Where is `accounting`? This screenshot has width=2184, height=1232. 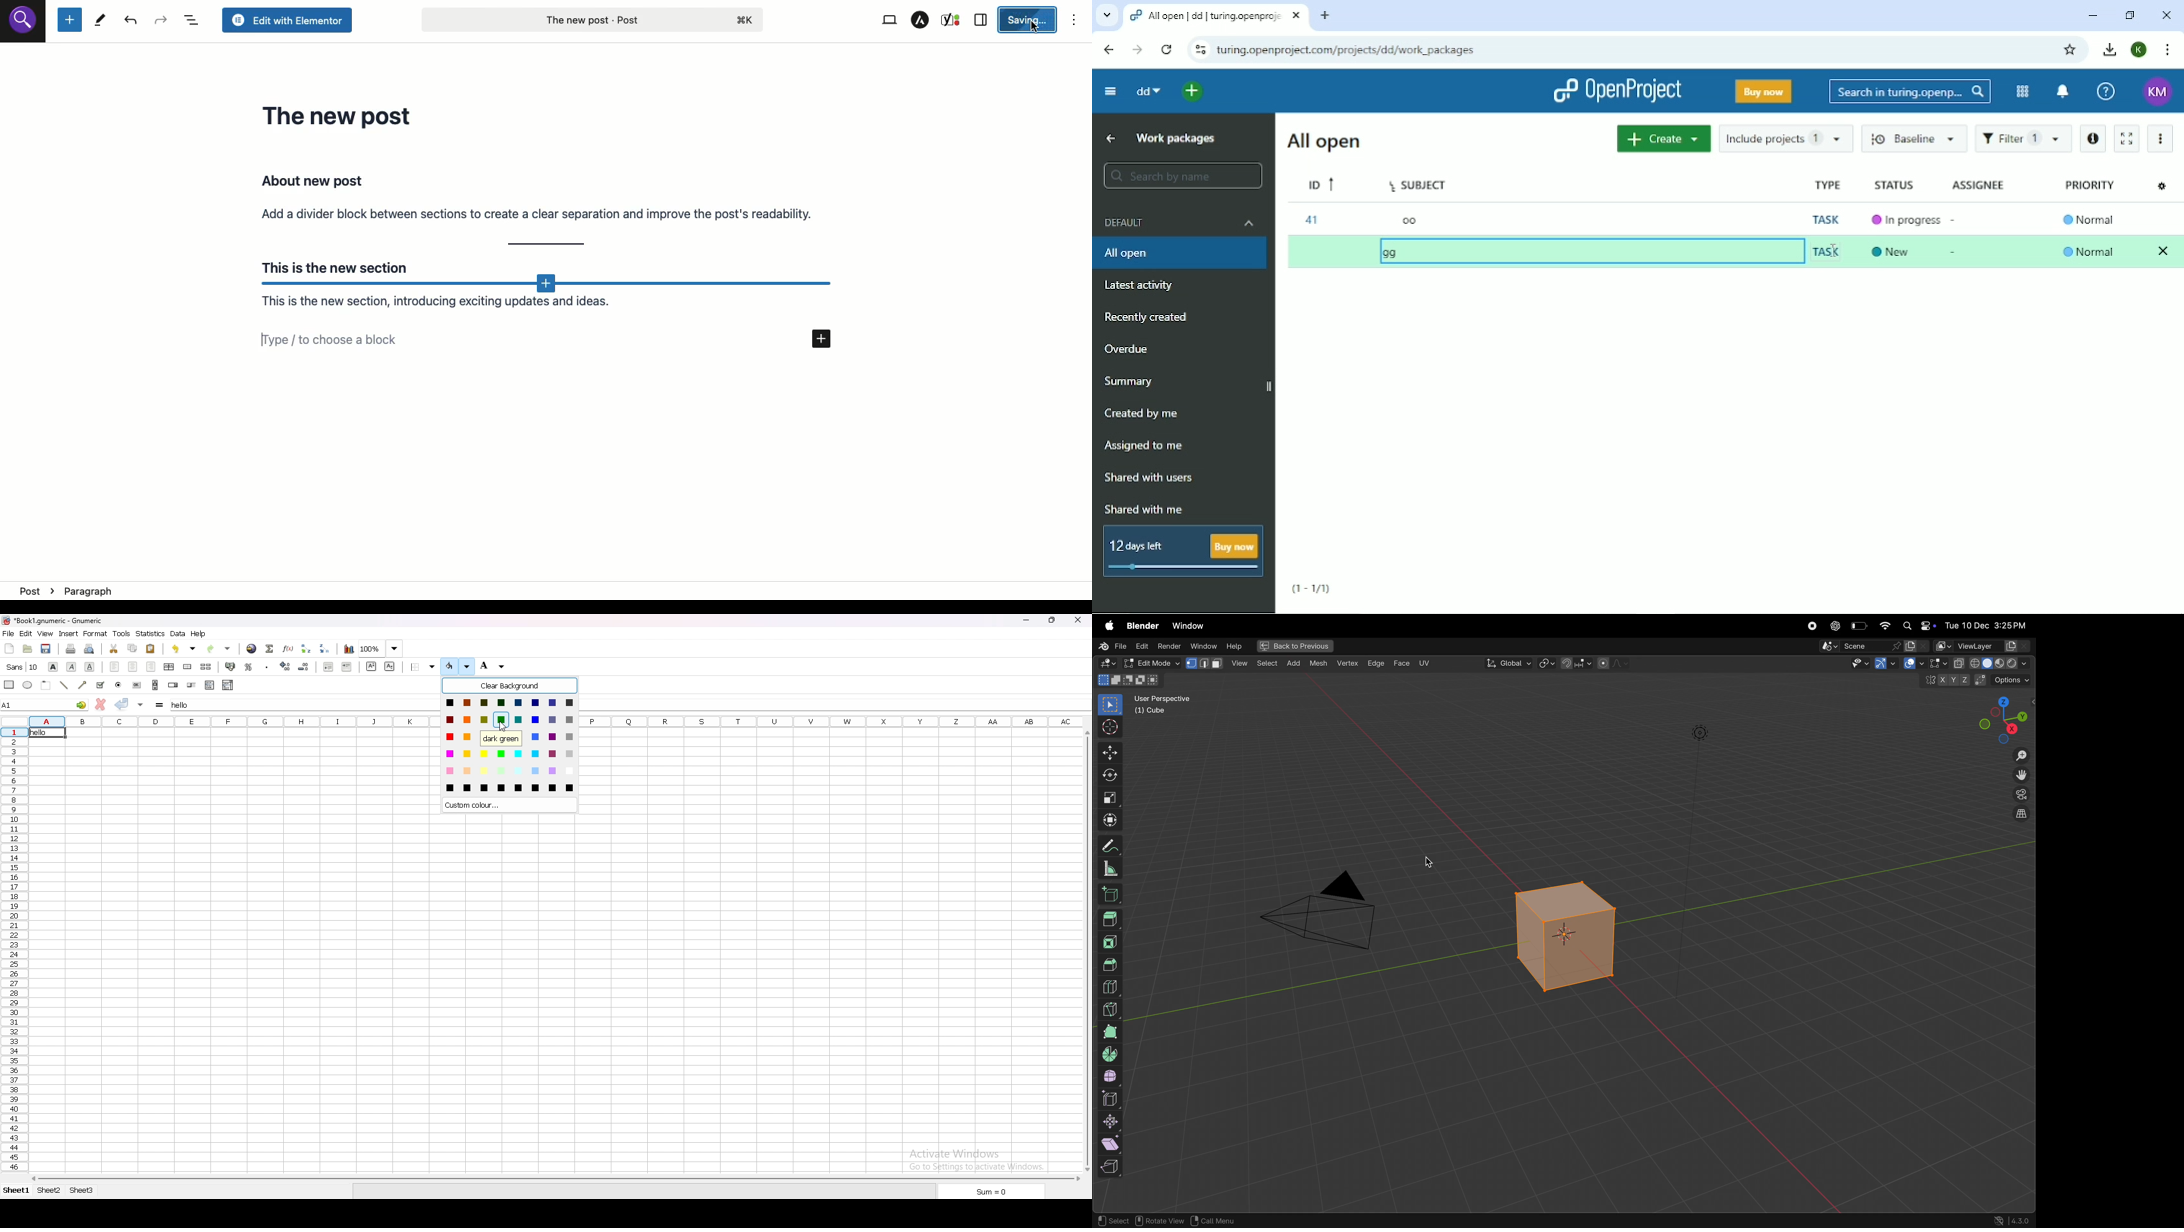
accounting is located at coordinates (230, 666).